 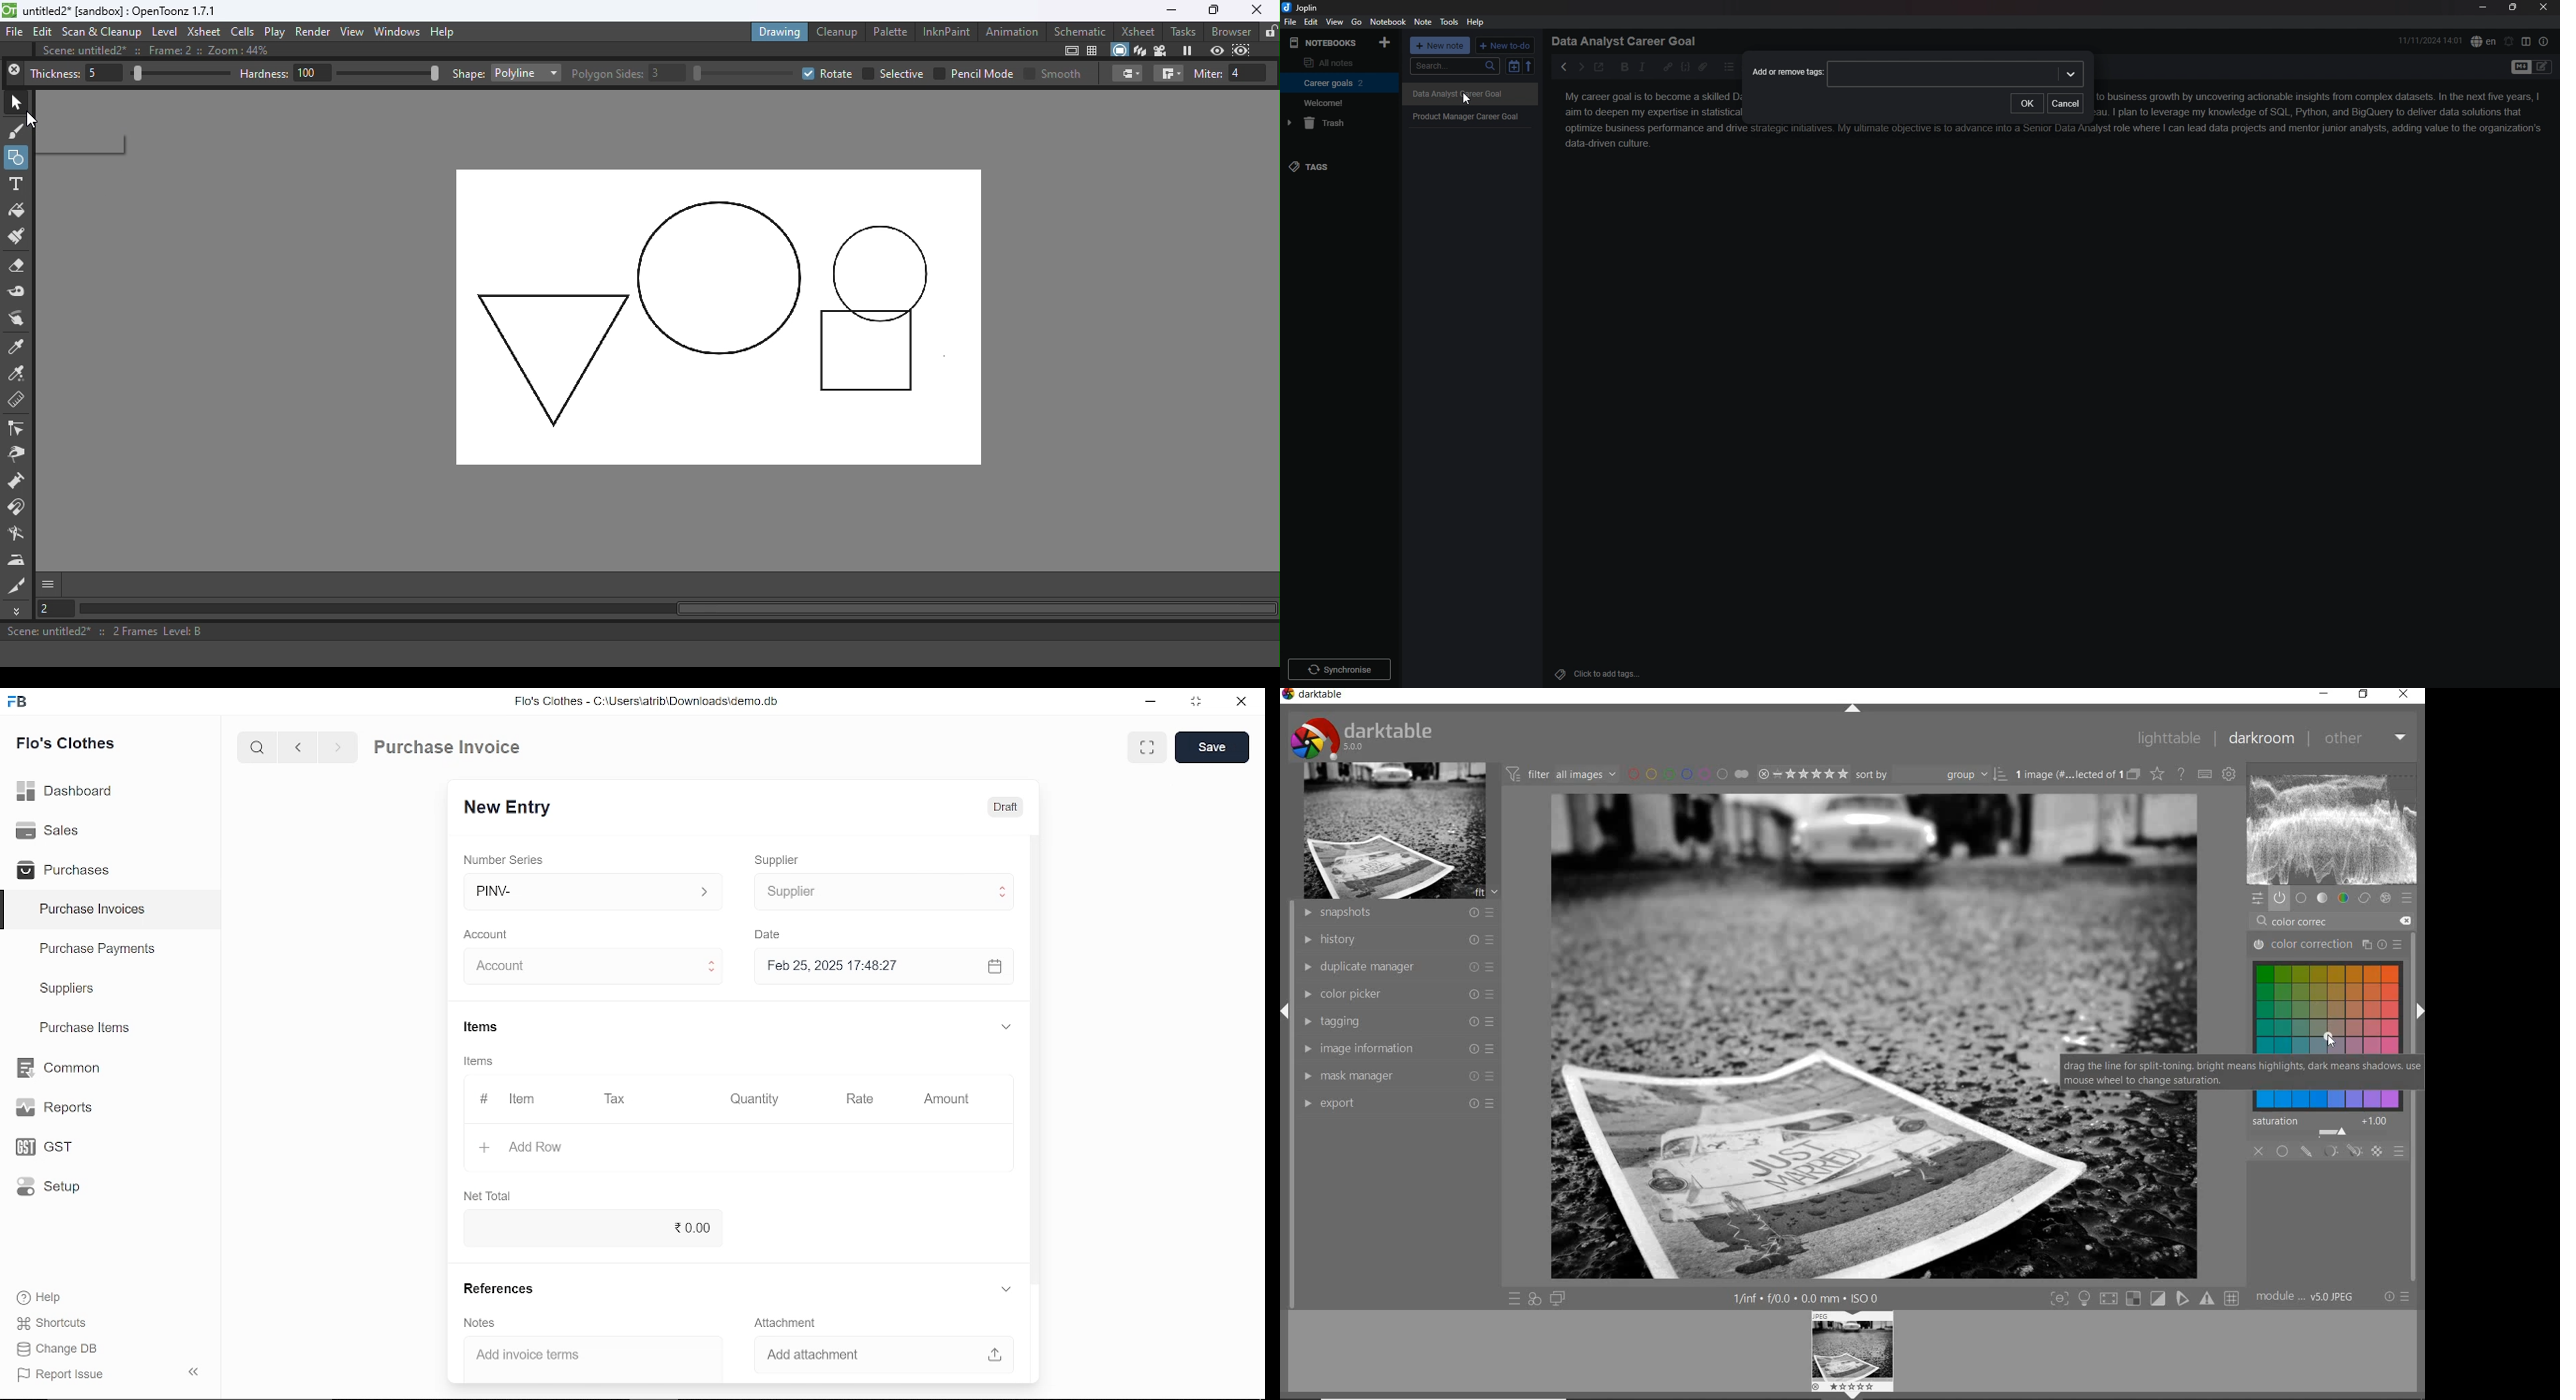 What do you see at coordinates (1336, 102) in the screenshot?
I see `Welcome!` at bounding box center [1336, 102].